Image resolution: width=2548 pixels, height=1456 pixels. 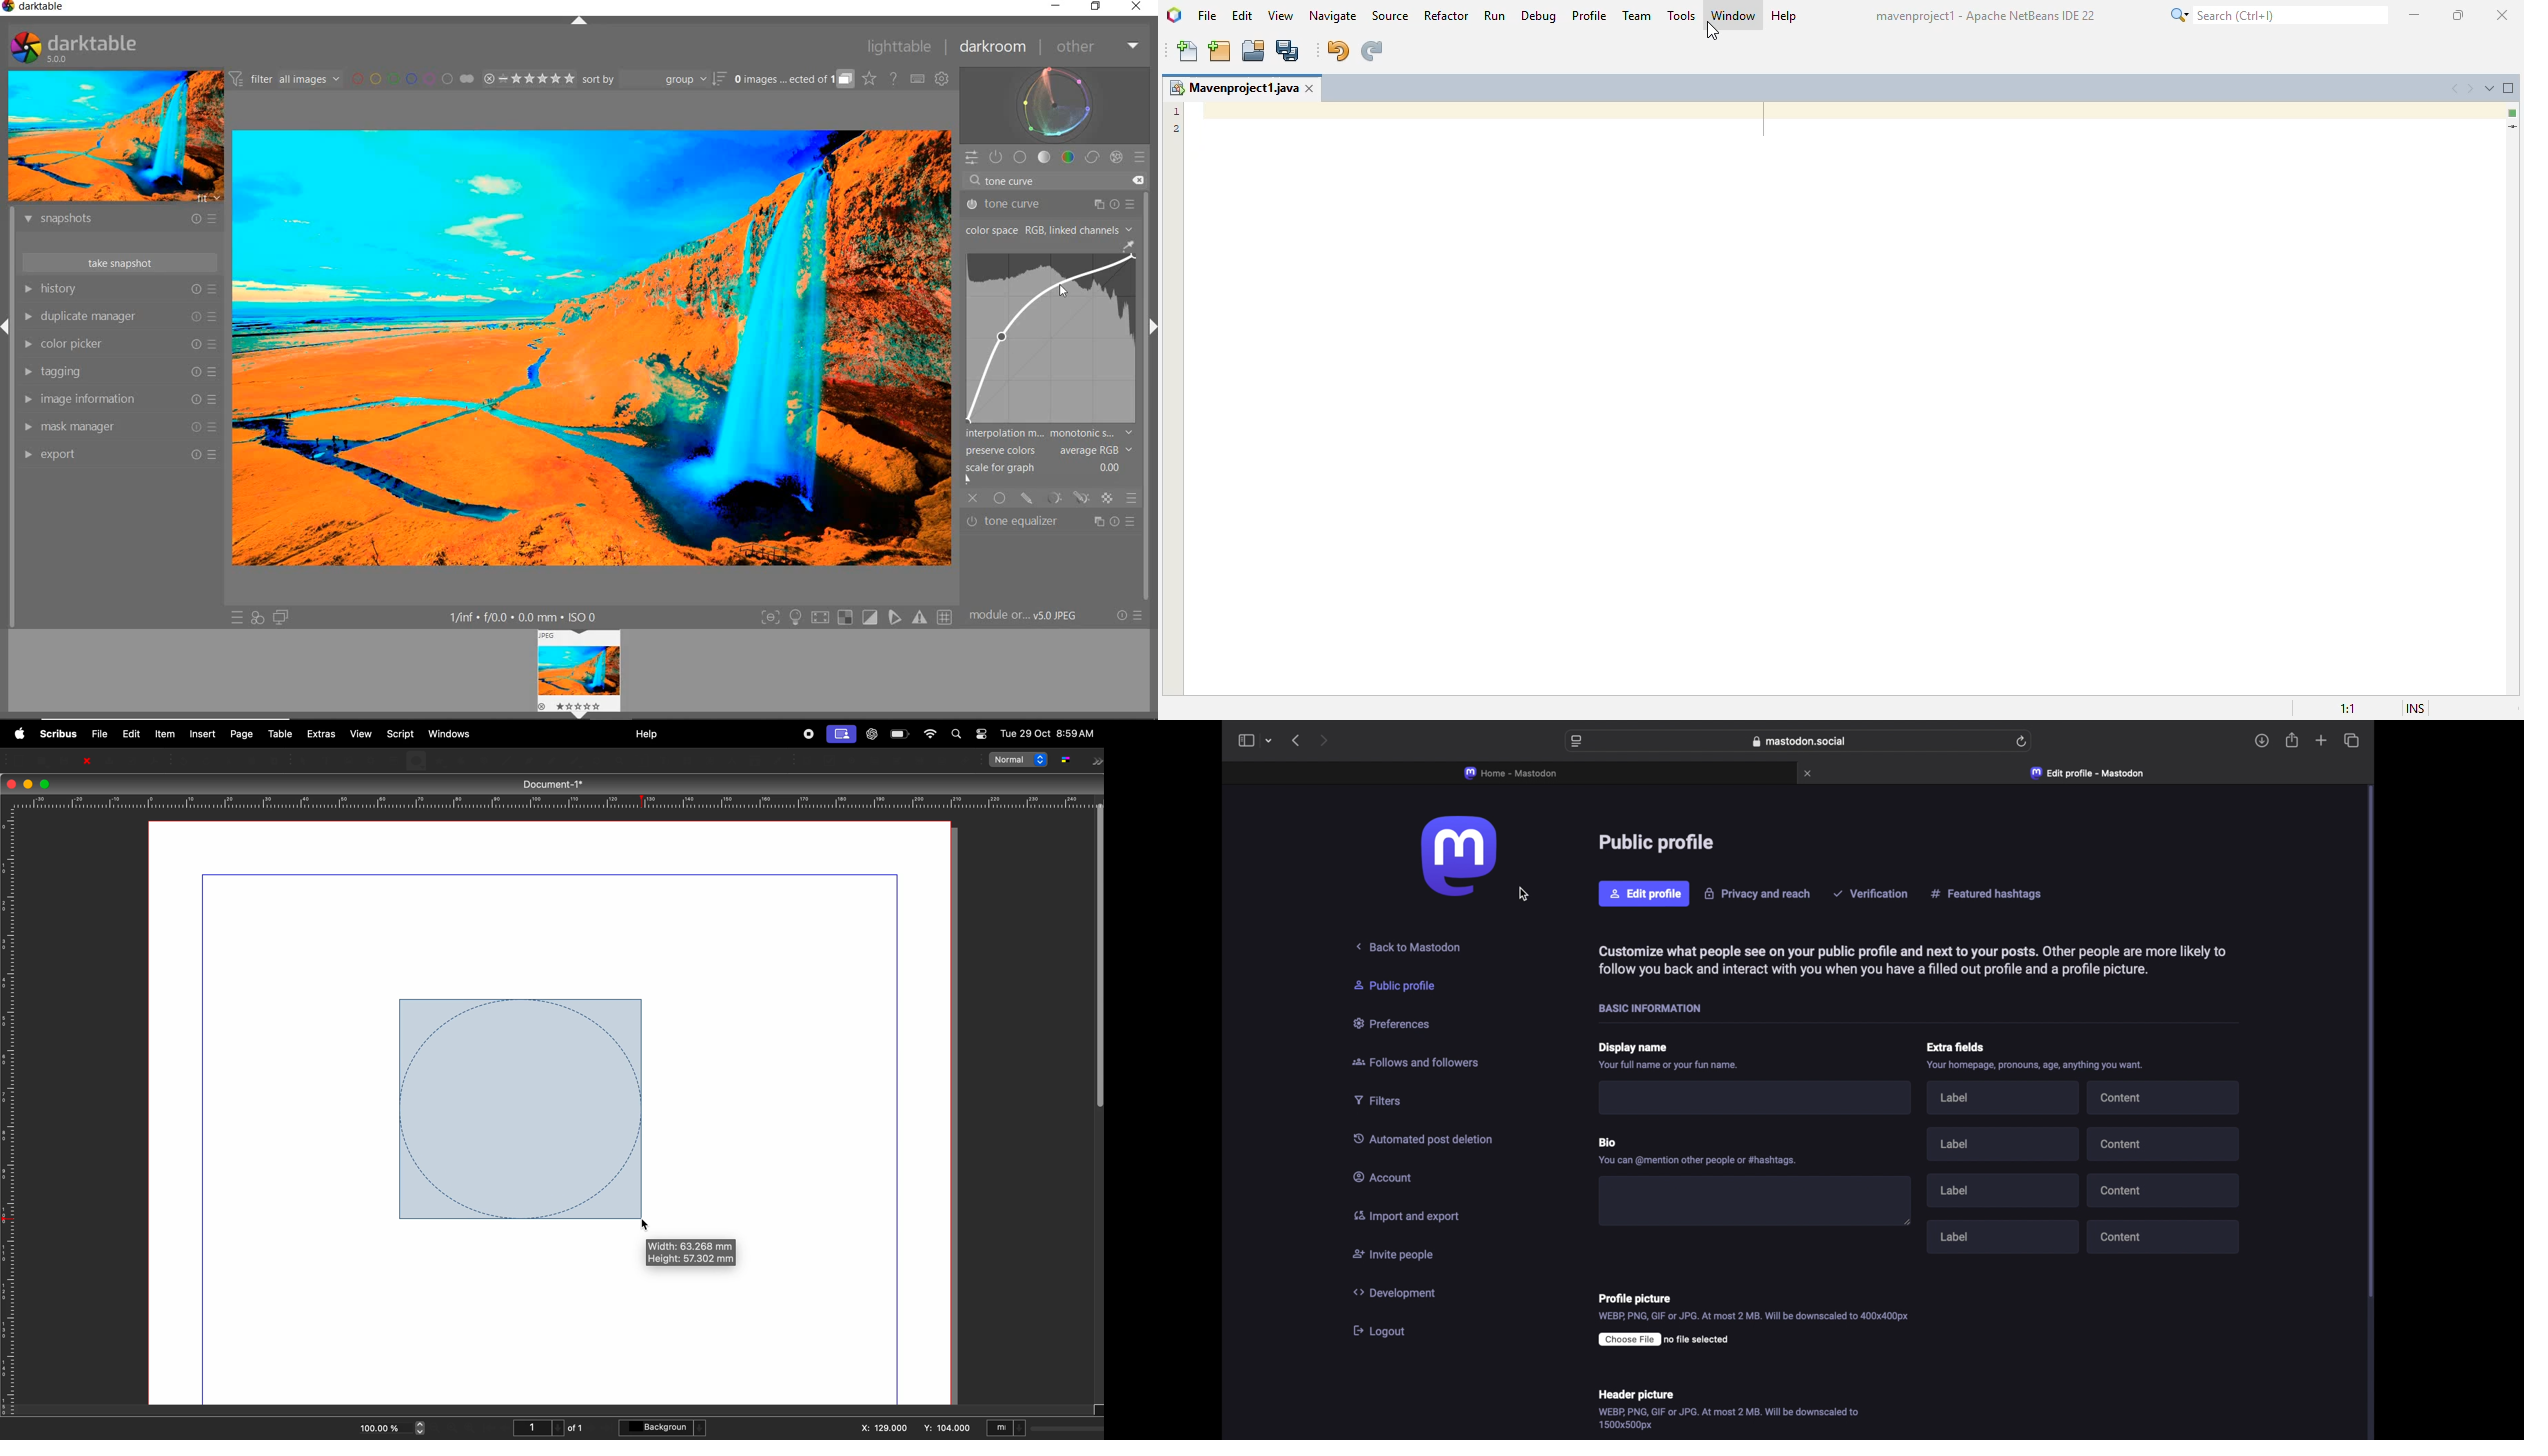 I want to click on window, so click(x=1734, y=15).